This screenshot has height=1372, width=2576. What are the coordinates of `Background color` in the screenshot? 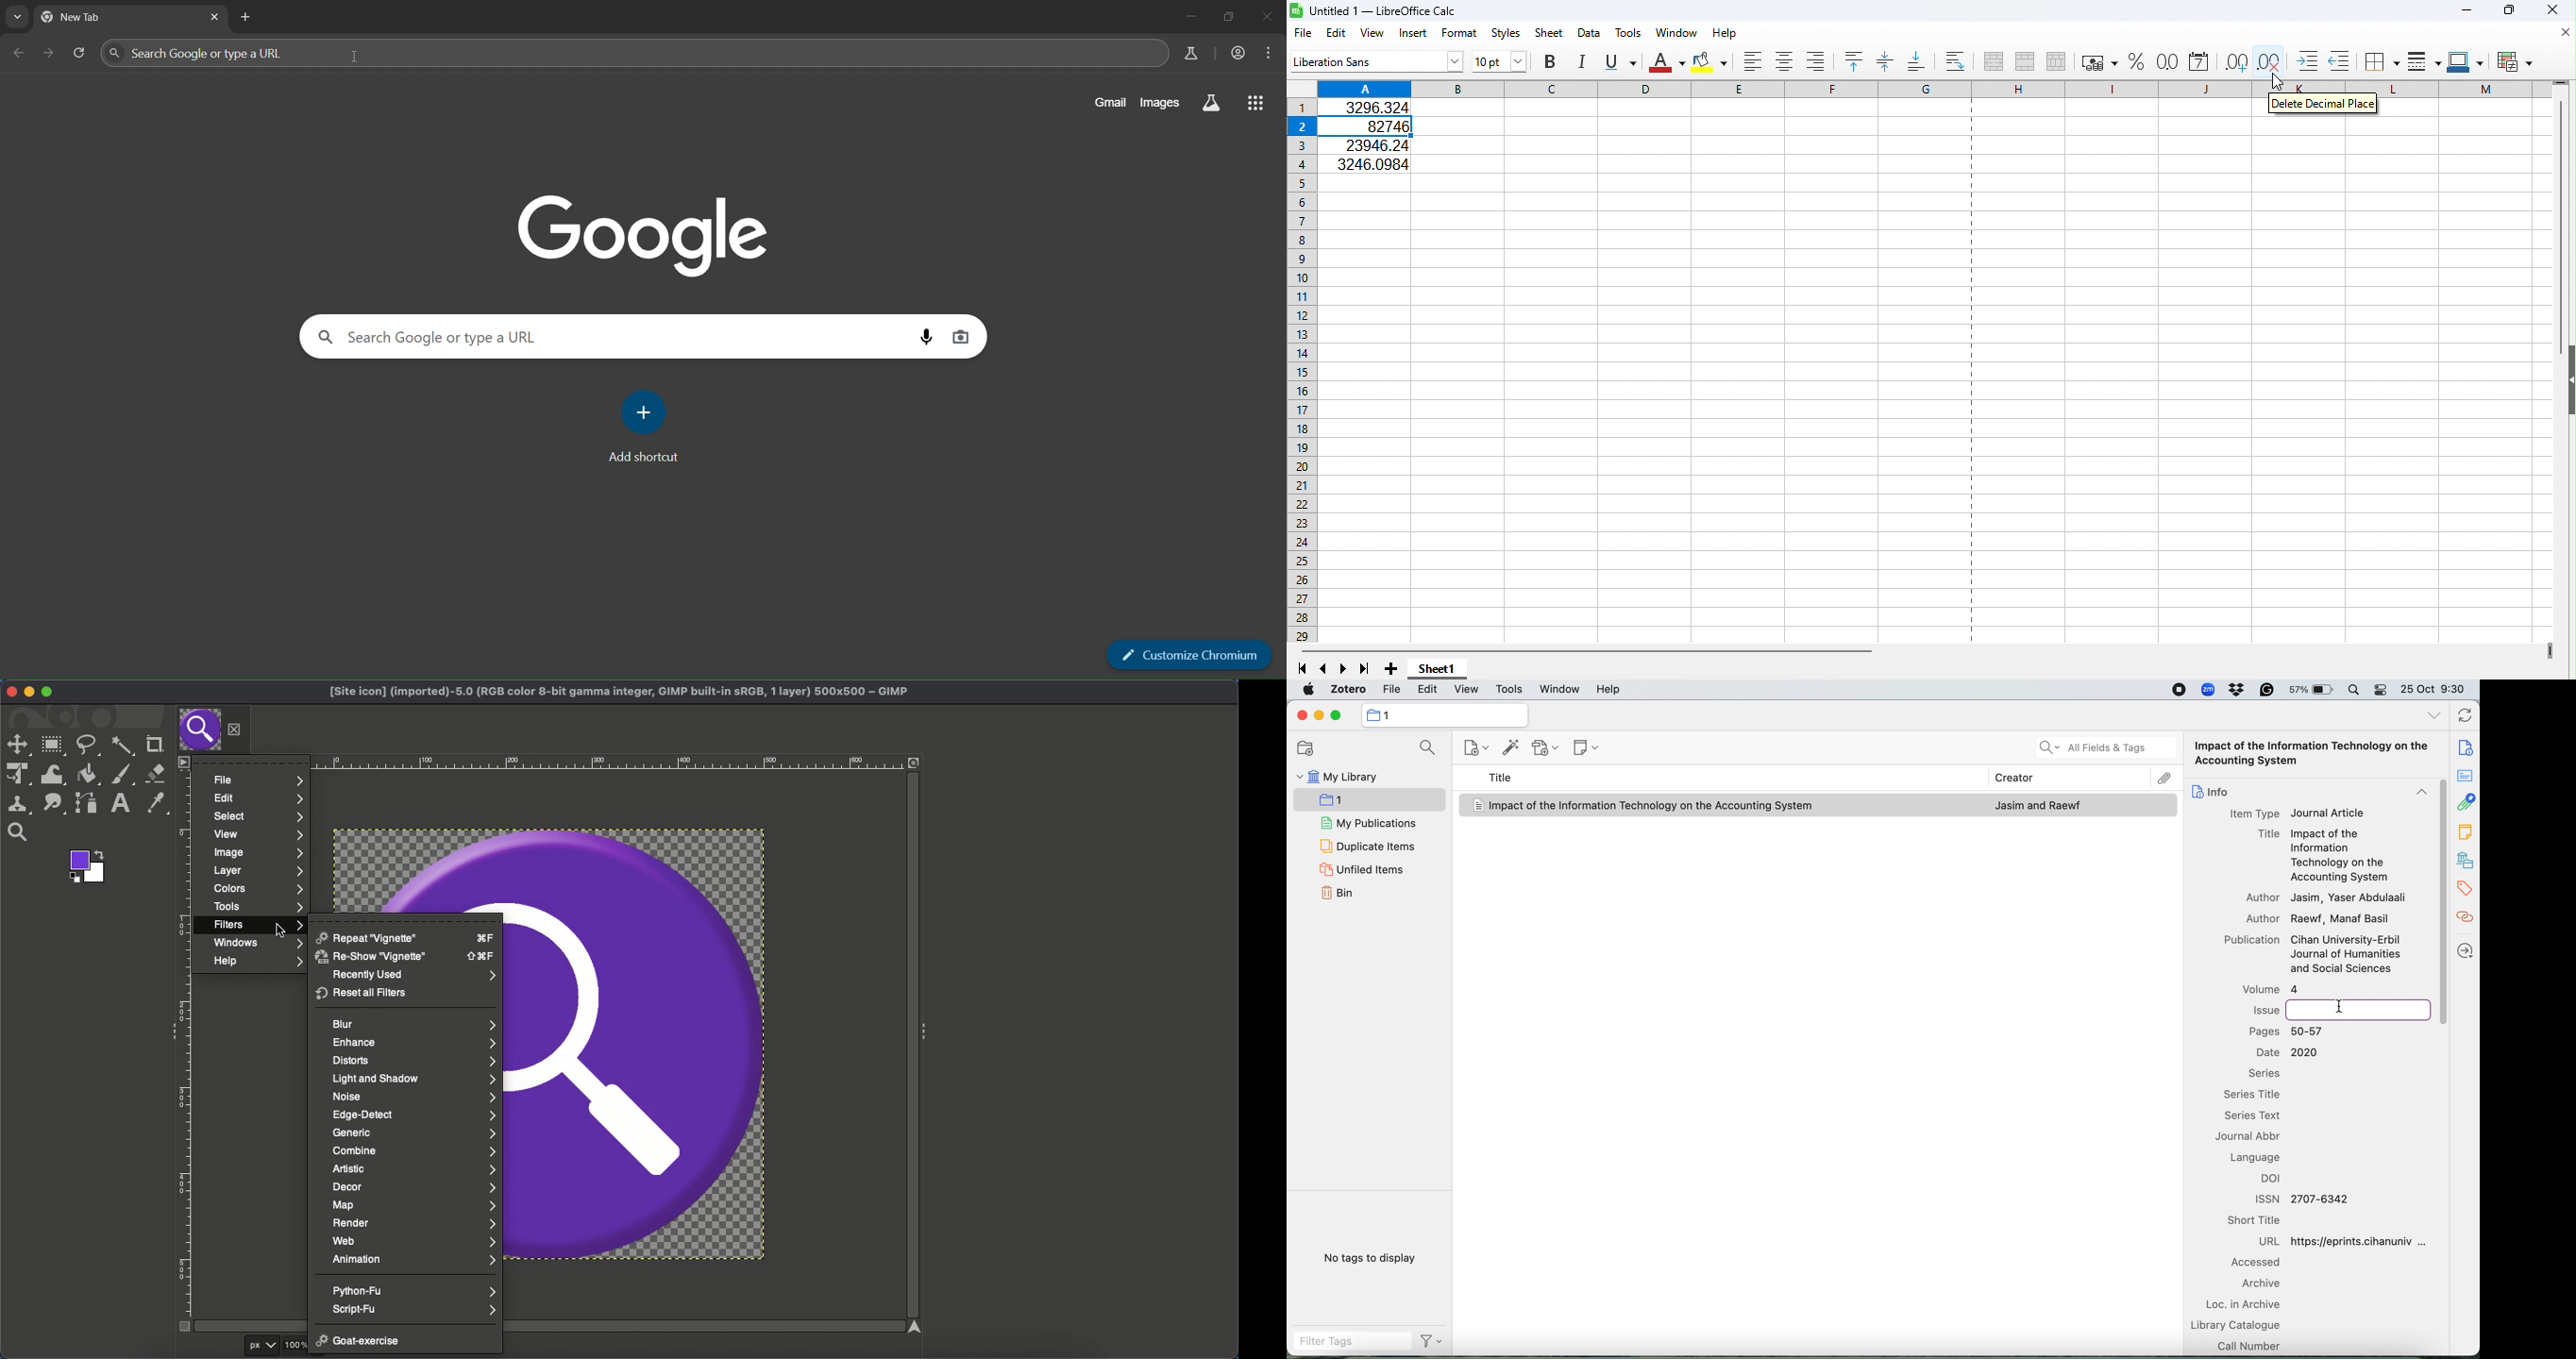 It's located at (1710, 62).